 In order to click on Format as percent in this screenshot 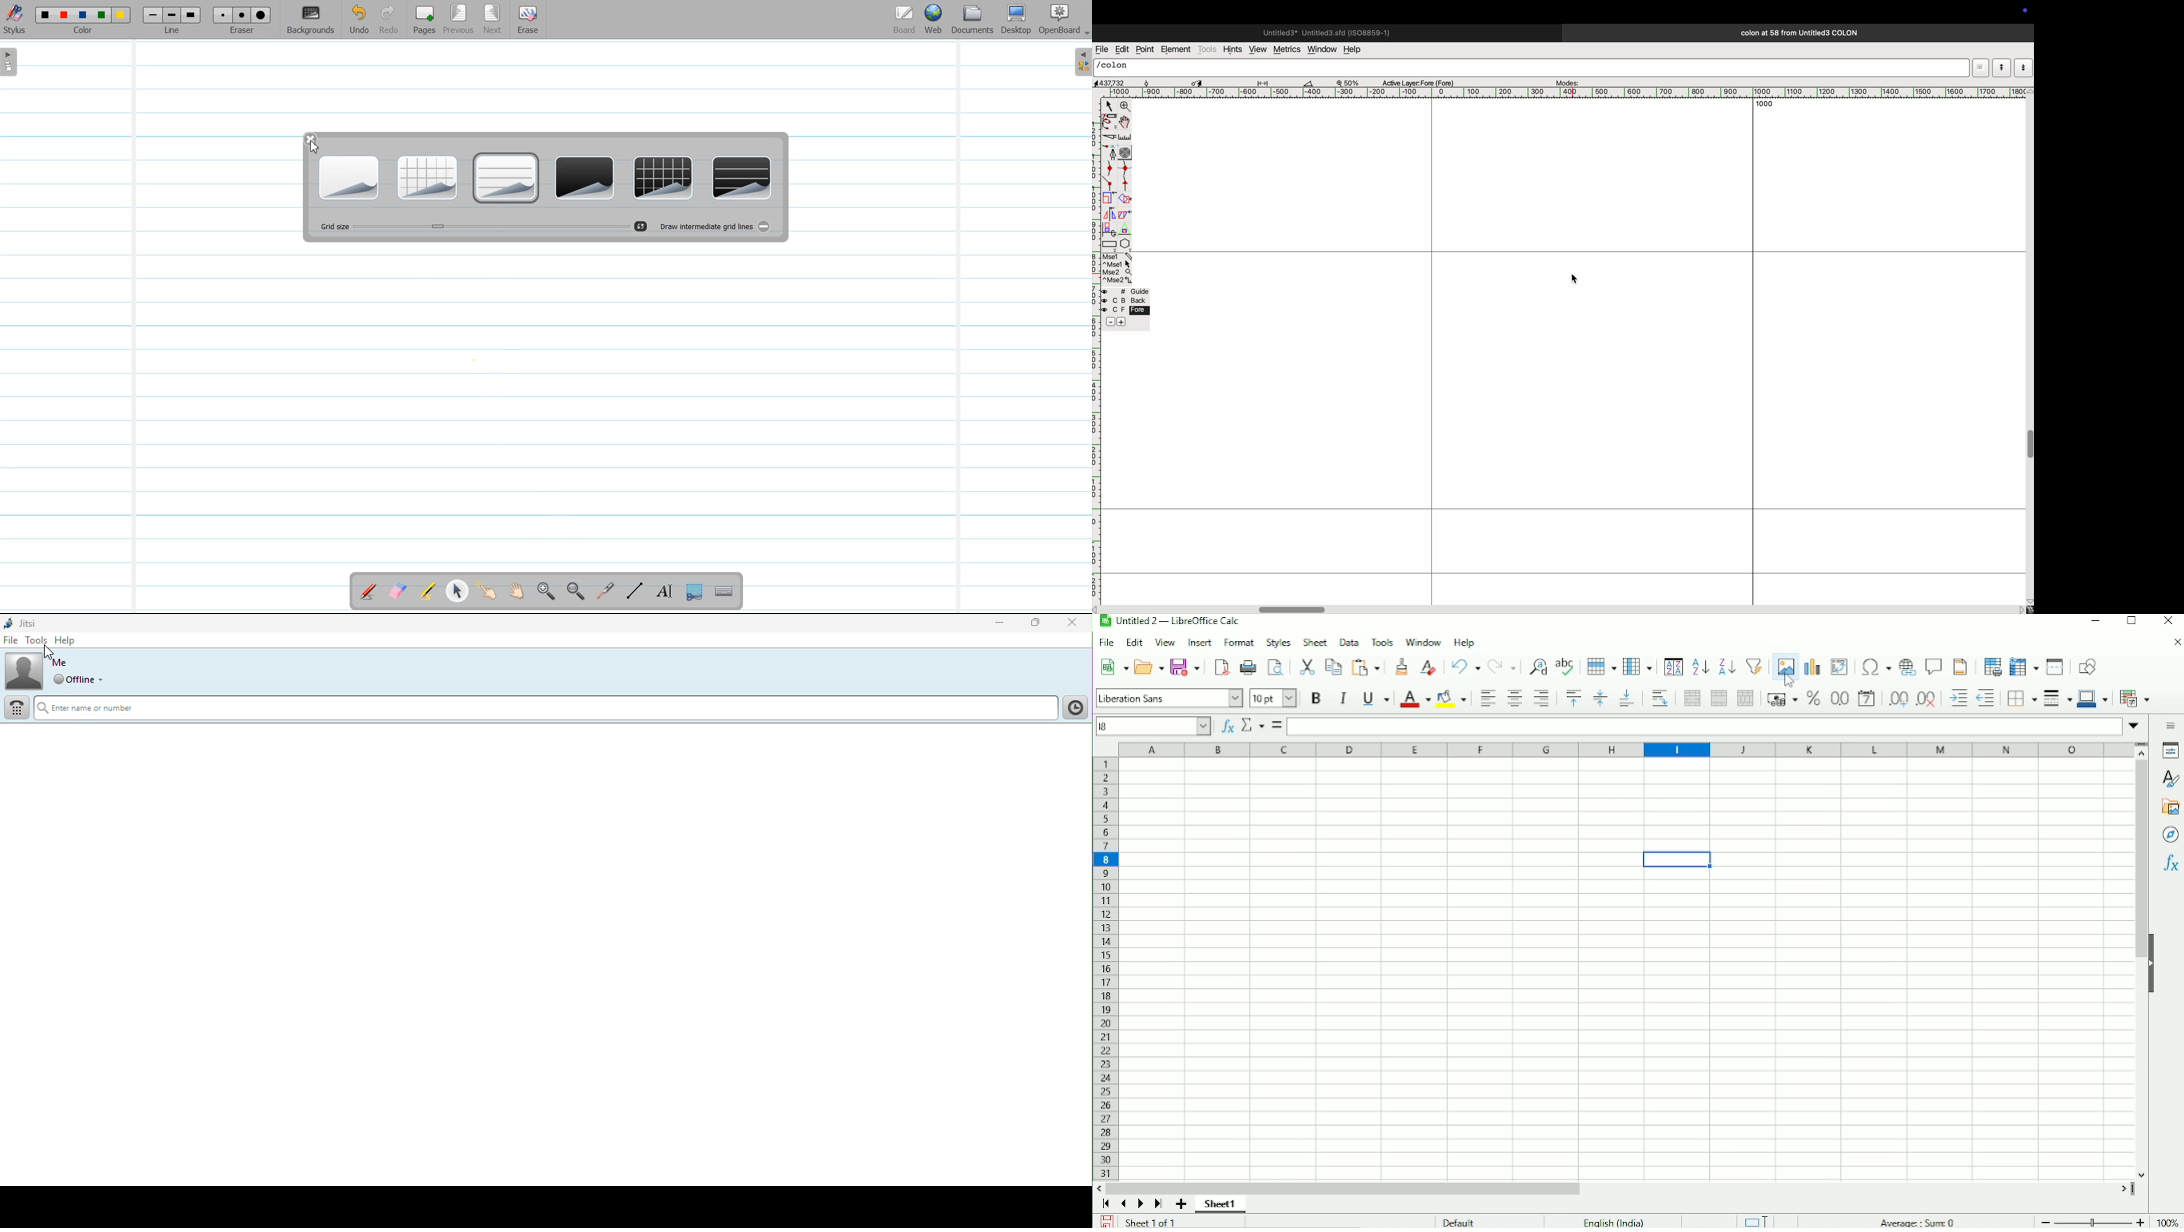, I will do `click(1811, 699)`.